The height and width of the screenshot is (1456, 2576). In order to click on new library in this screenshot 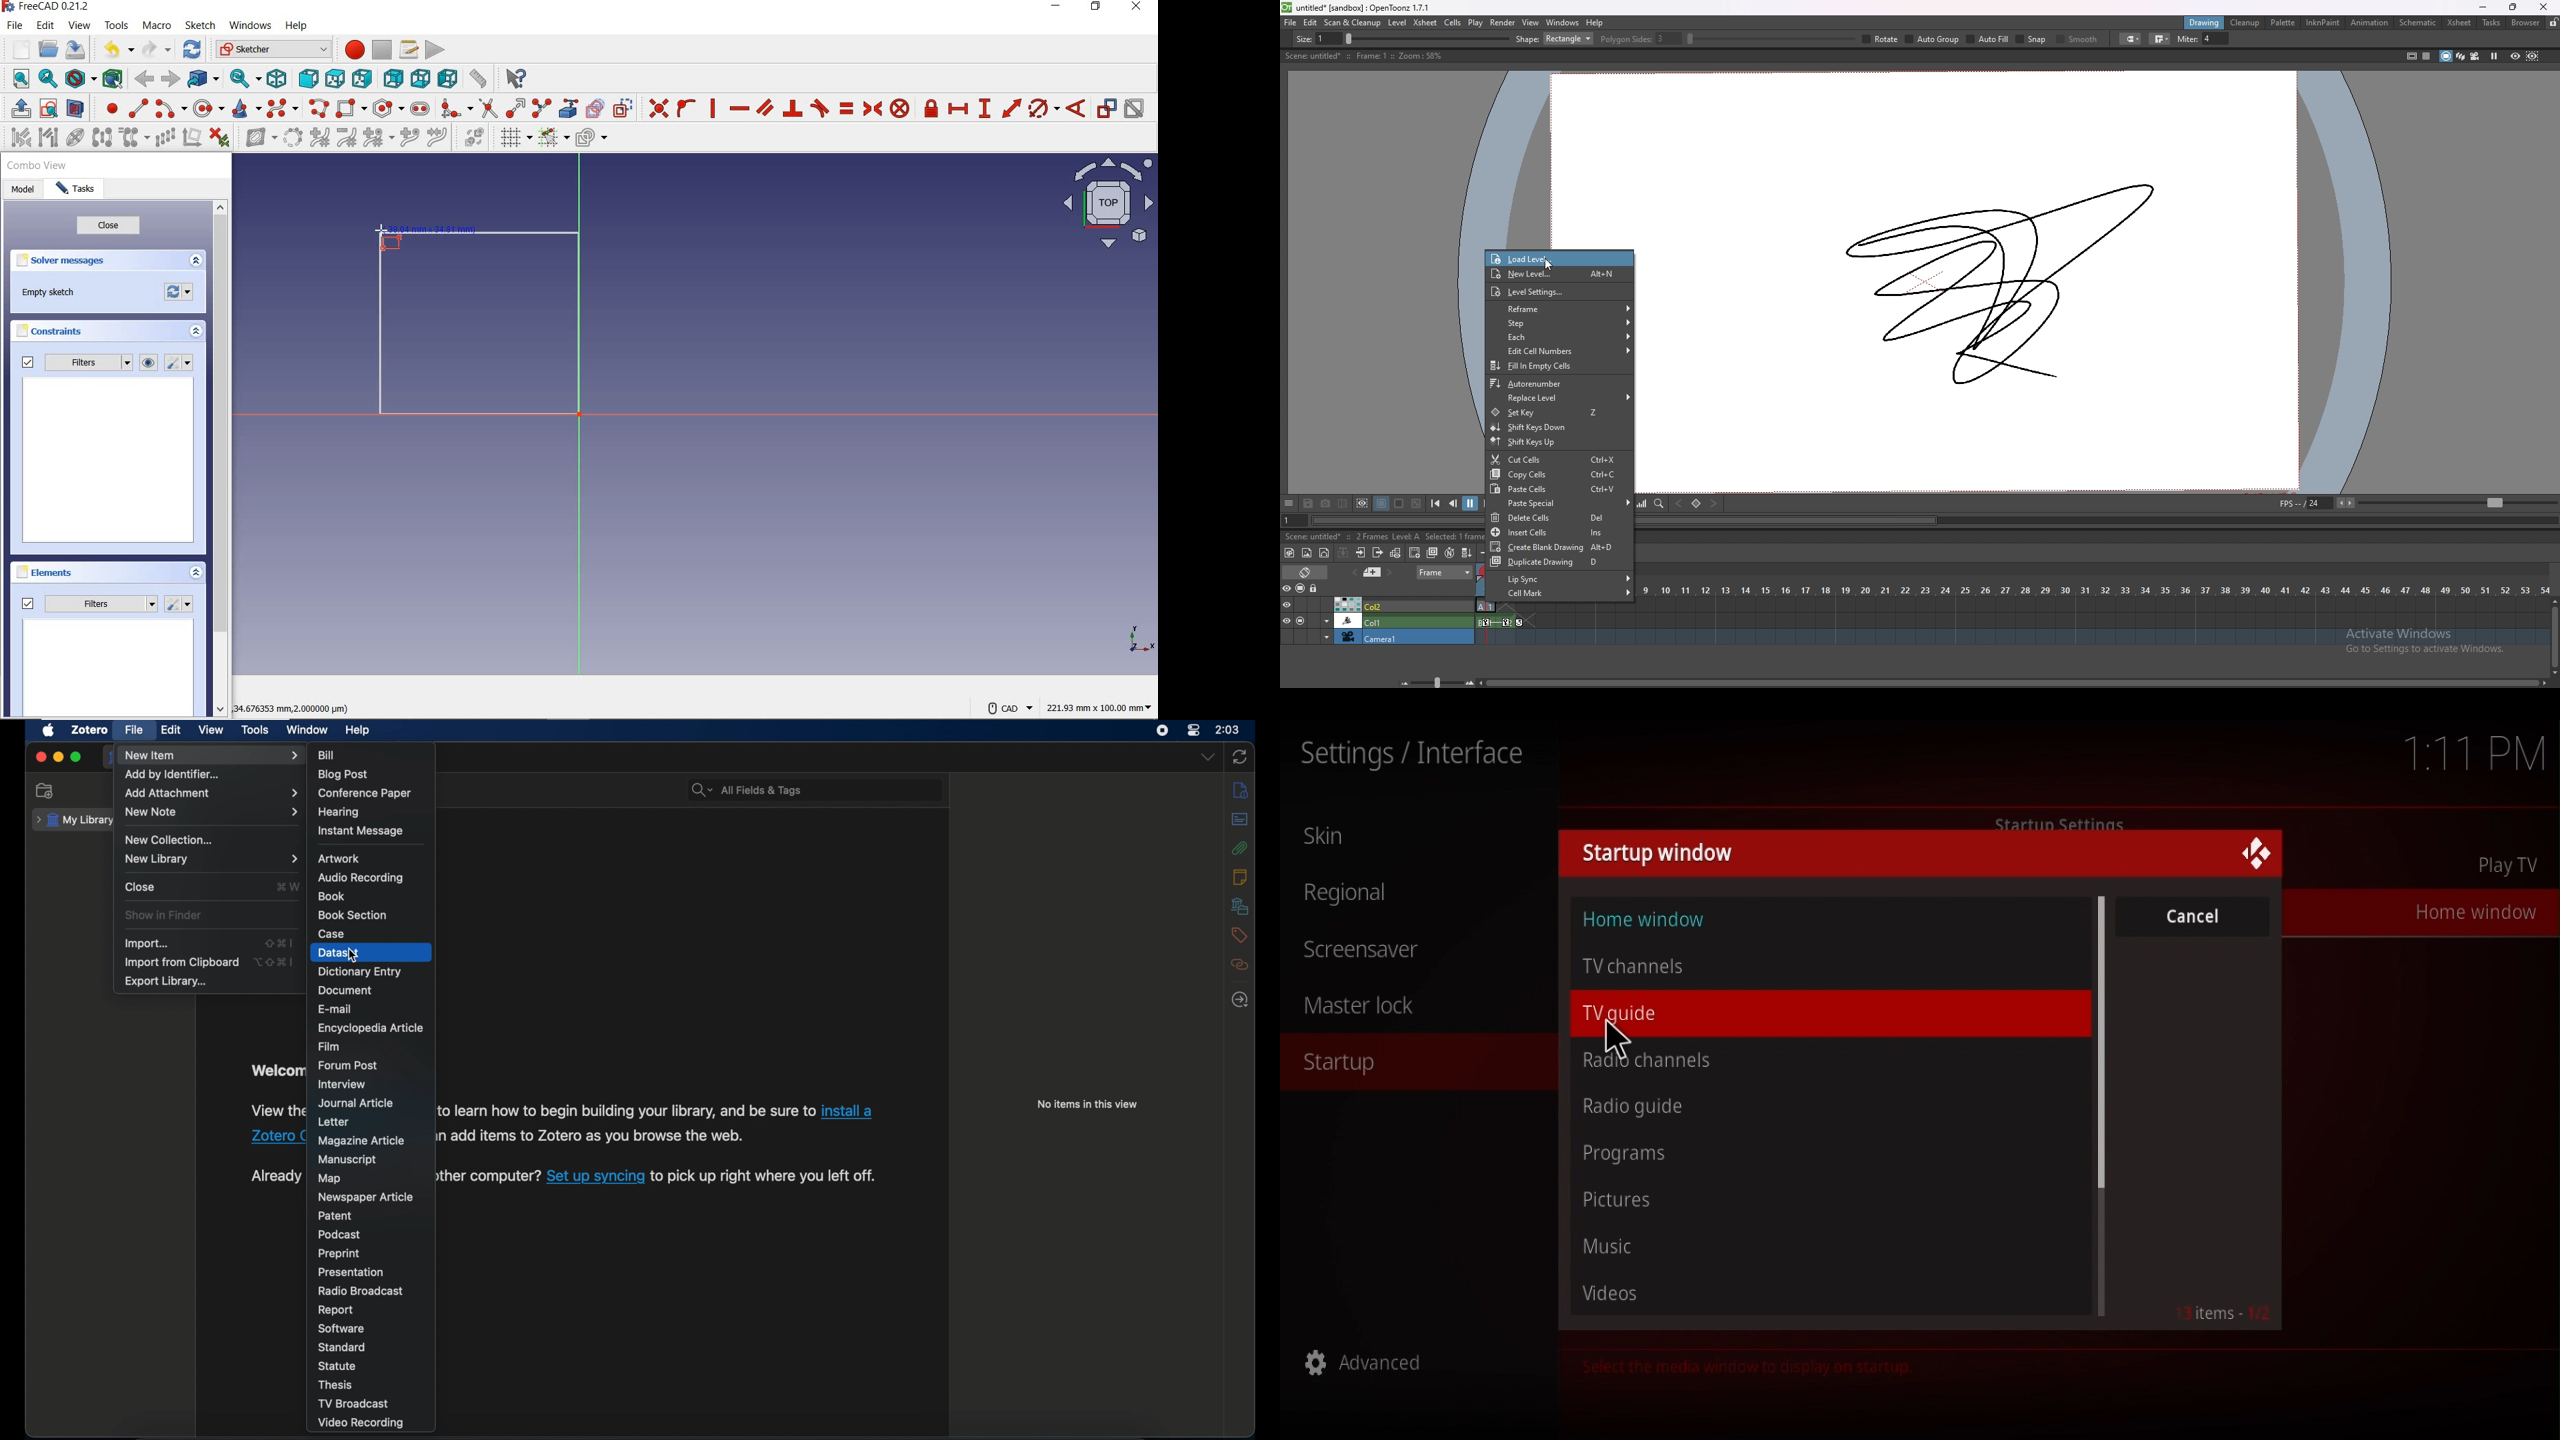, I will do `click(211, 859)`.